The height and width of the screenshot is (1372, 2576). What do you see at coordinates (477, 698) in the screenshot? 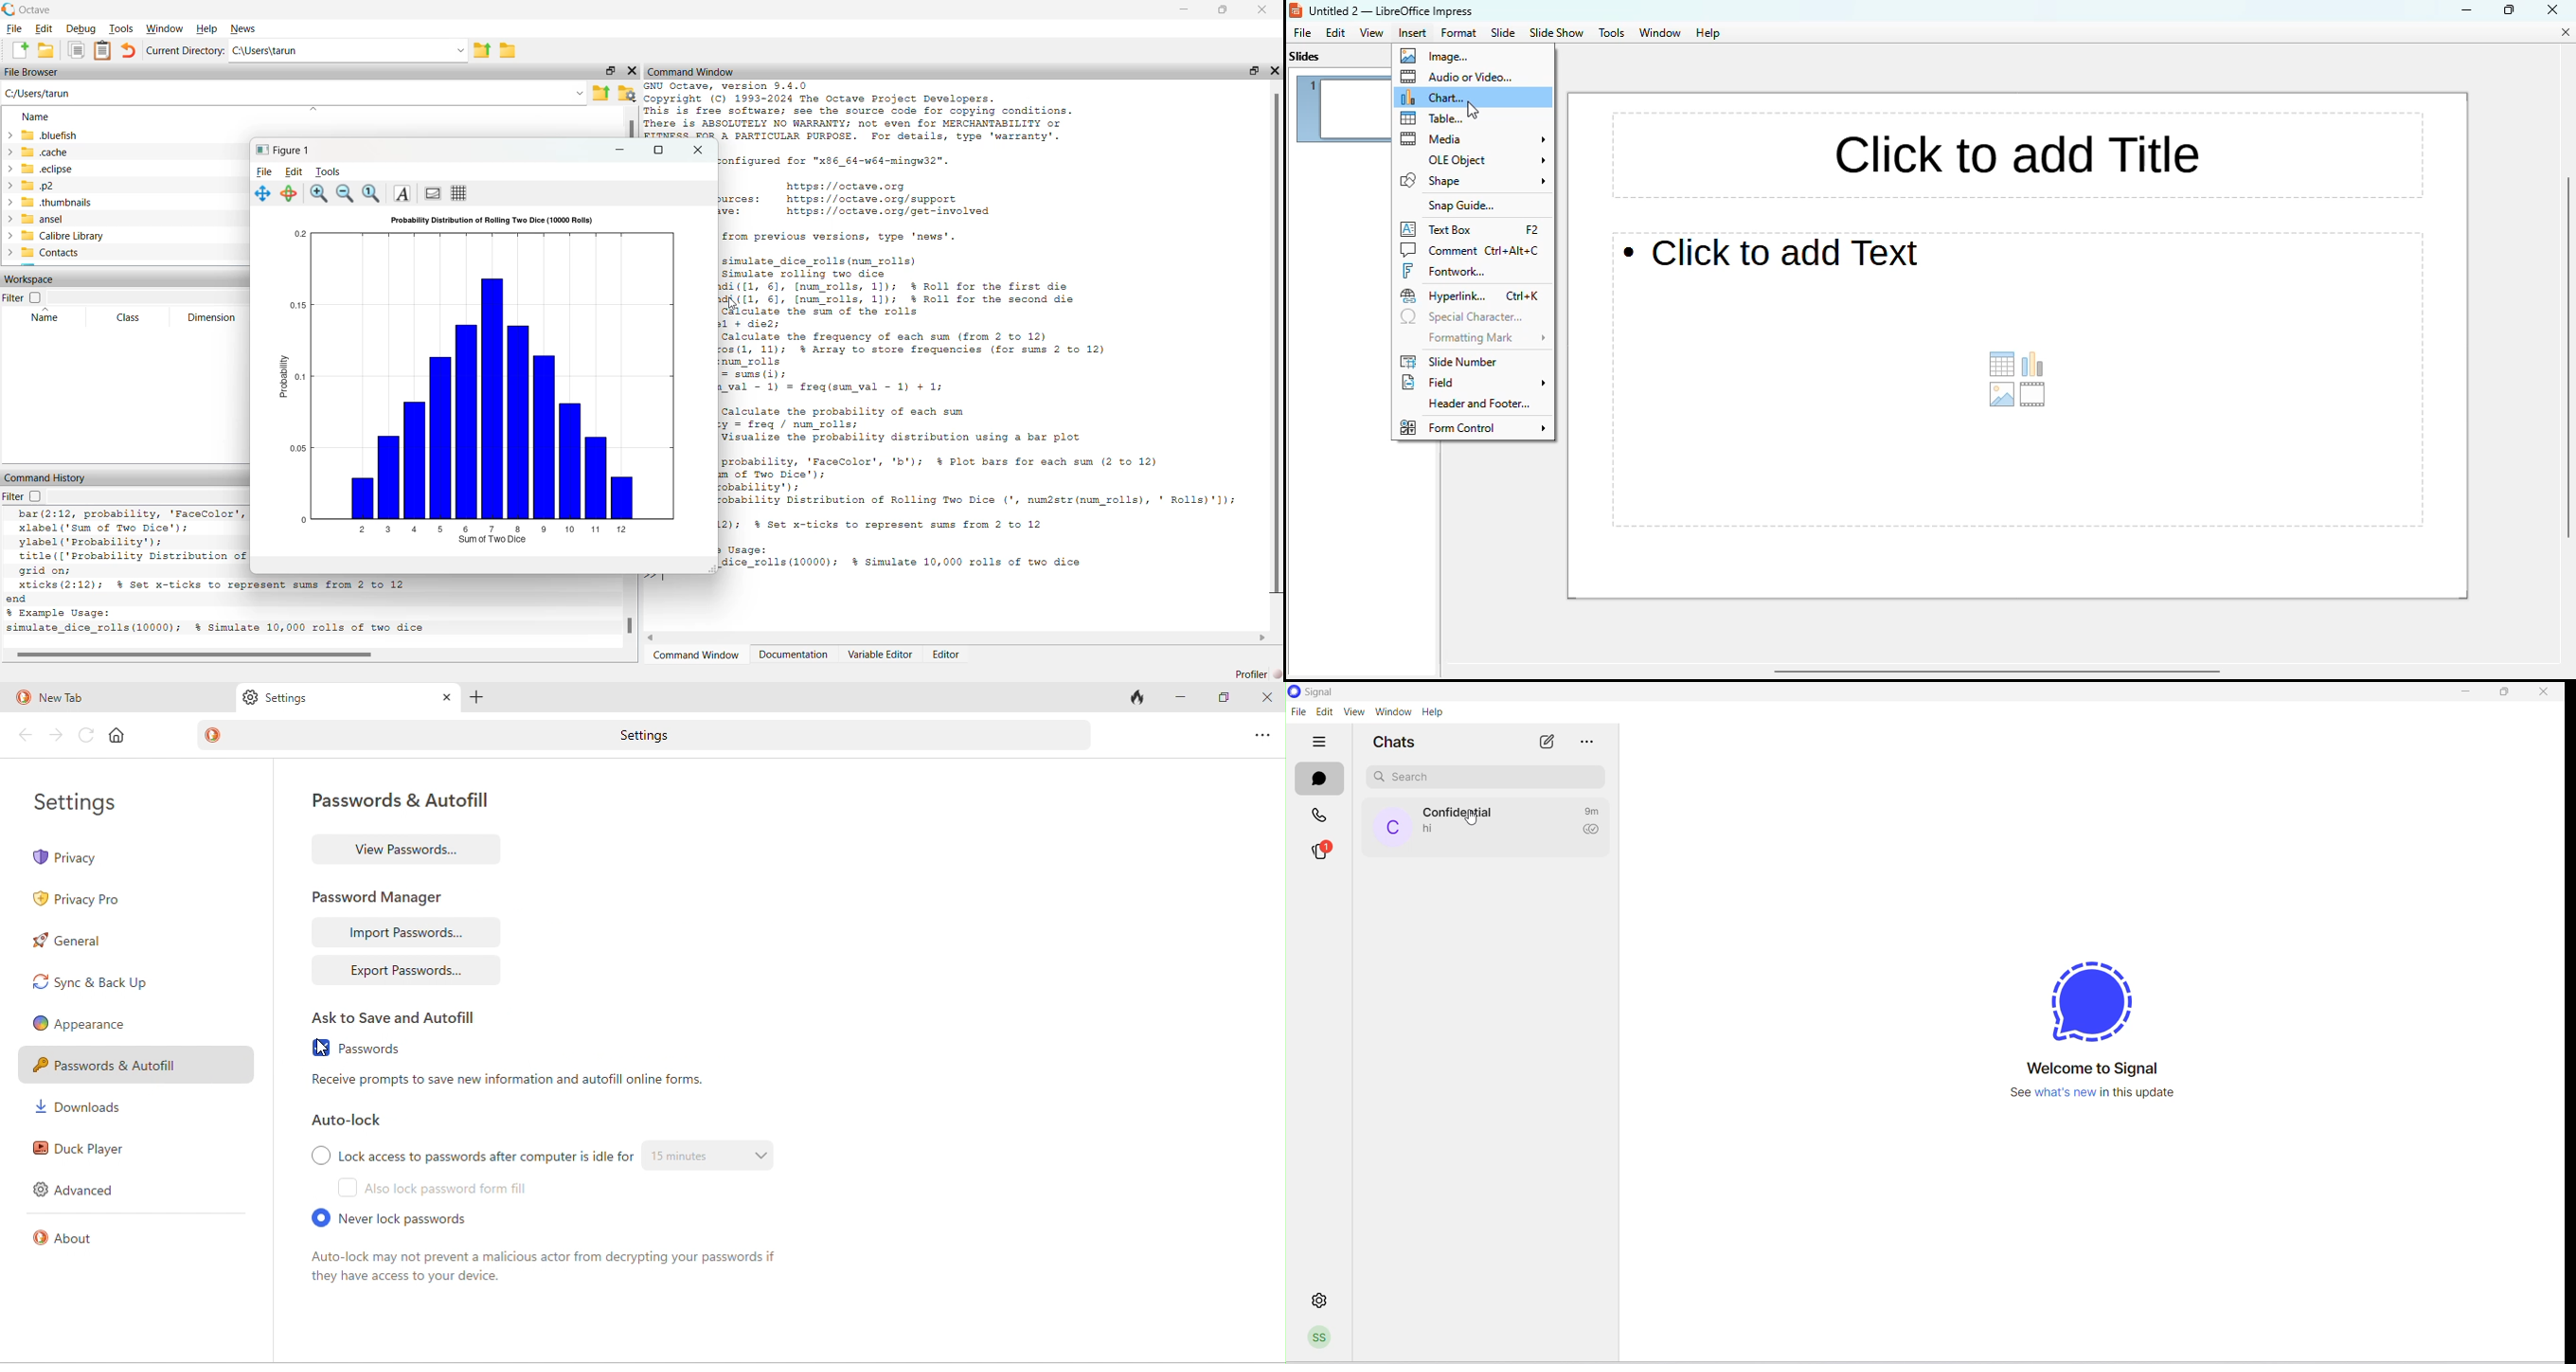
I see `add tab` at bounding box center [477, 698].